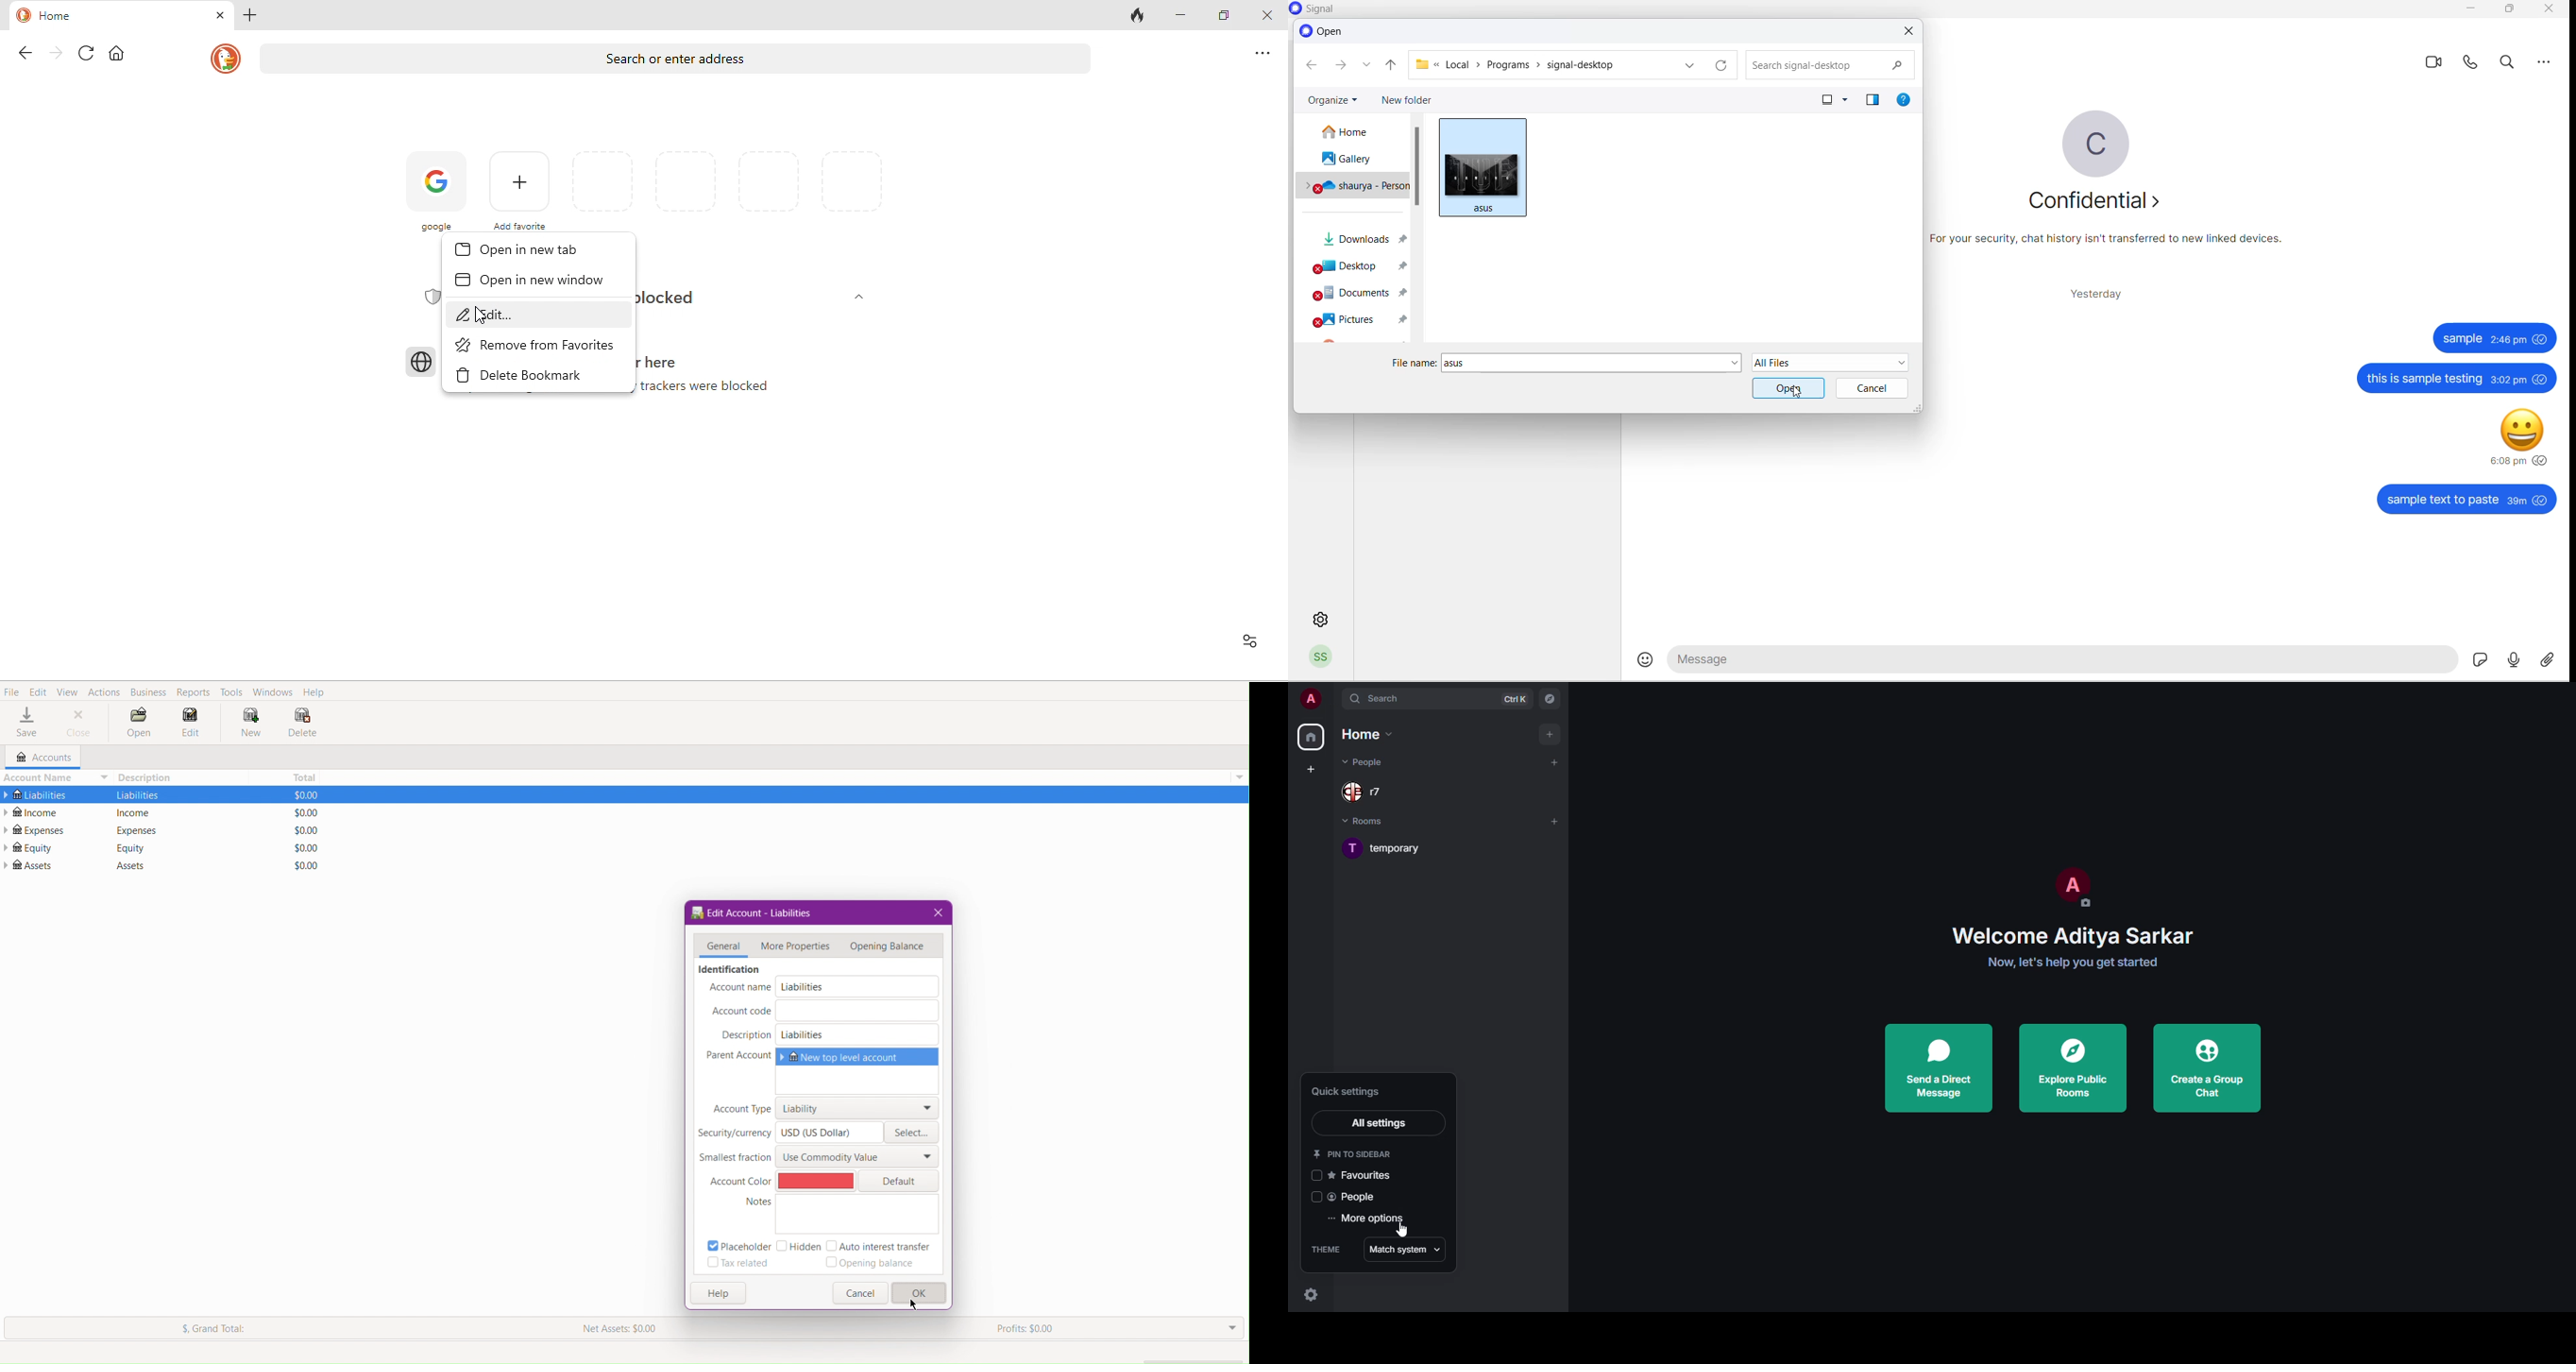  Describe the element at coordinates (2523, 432) in the screenshot. I see `Smiley emoji` at that location.